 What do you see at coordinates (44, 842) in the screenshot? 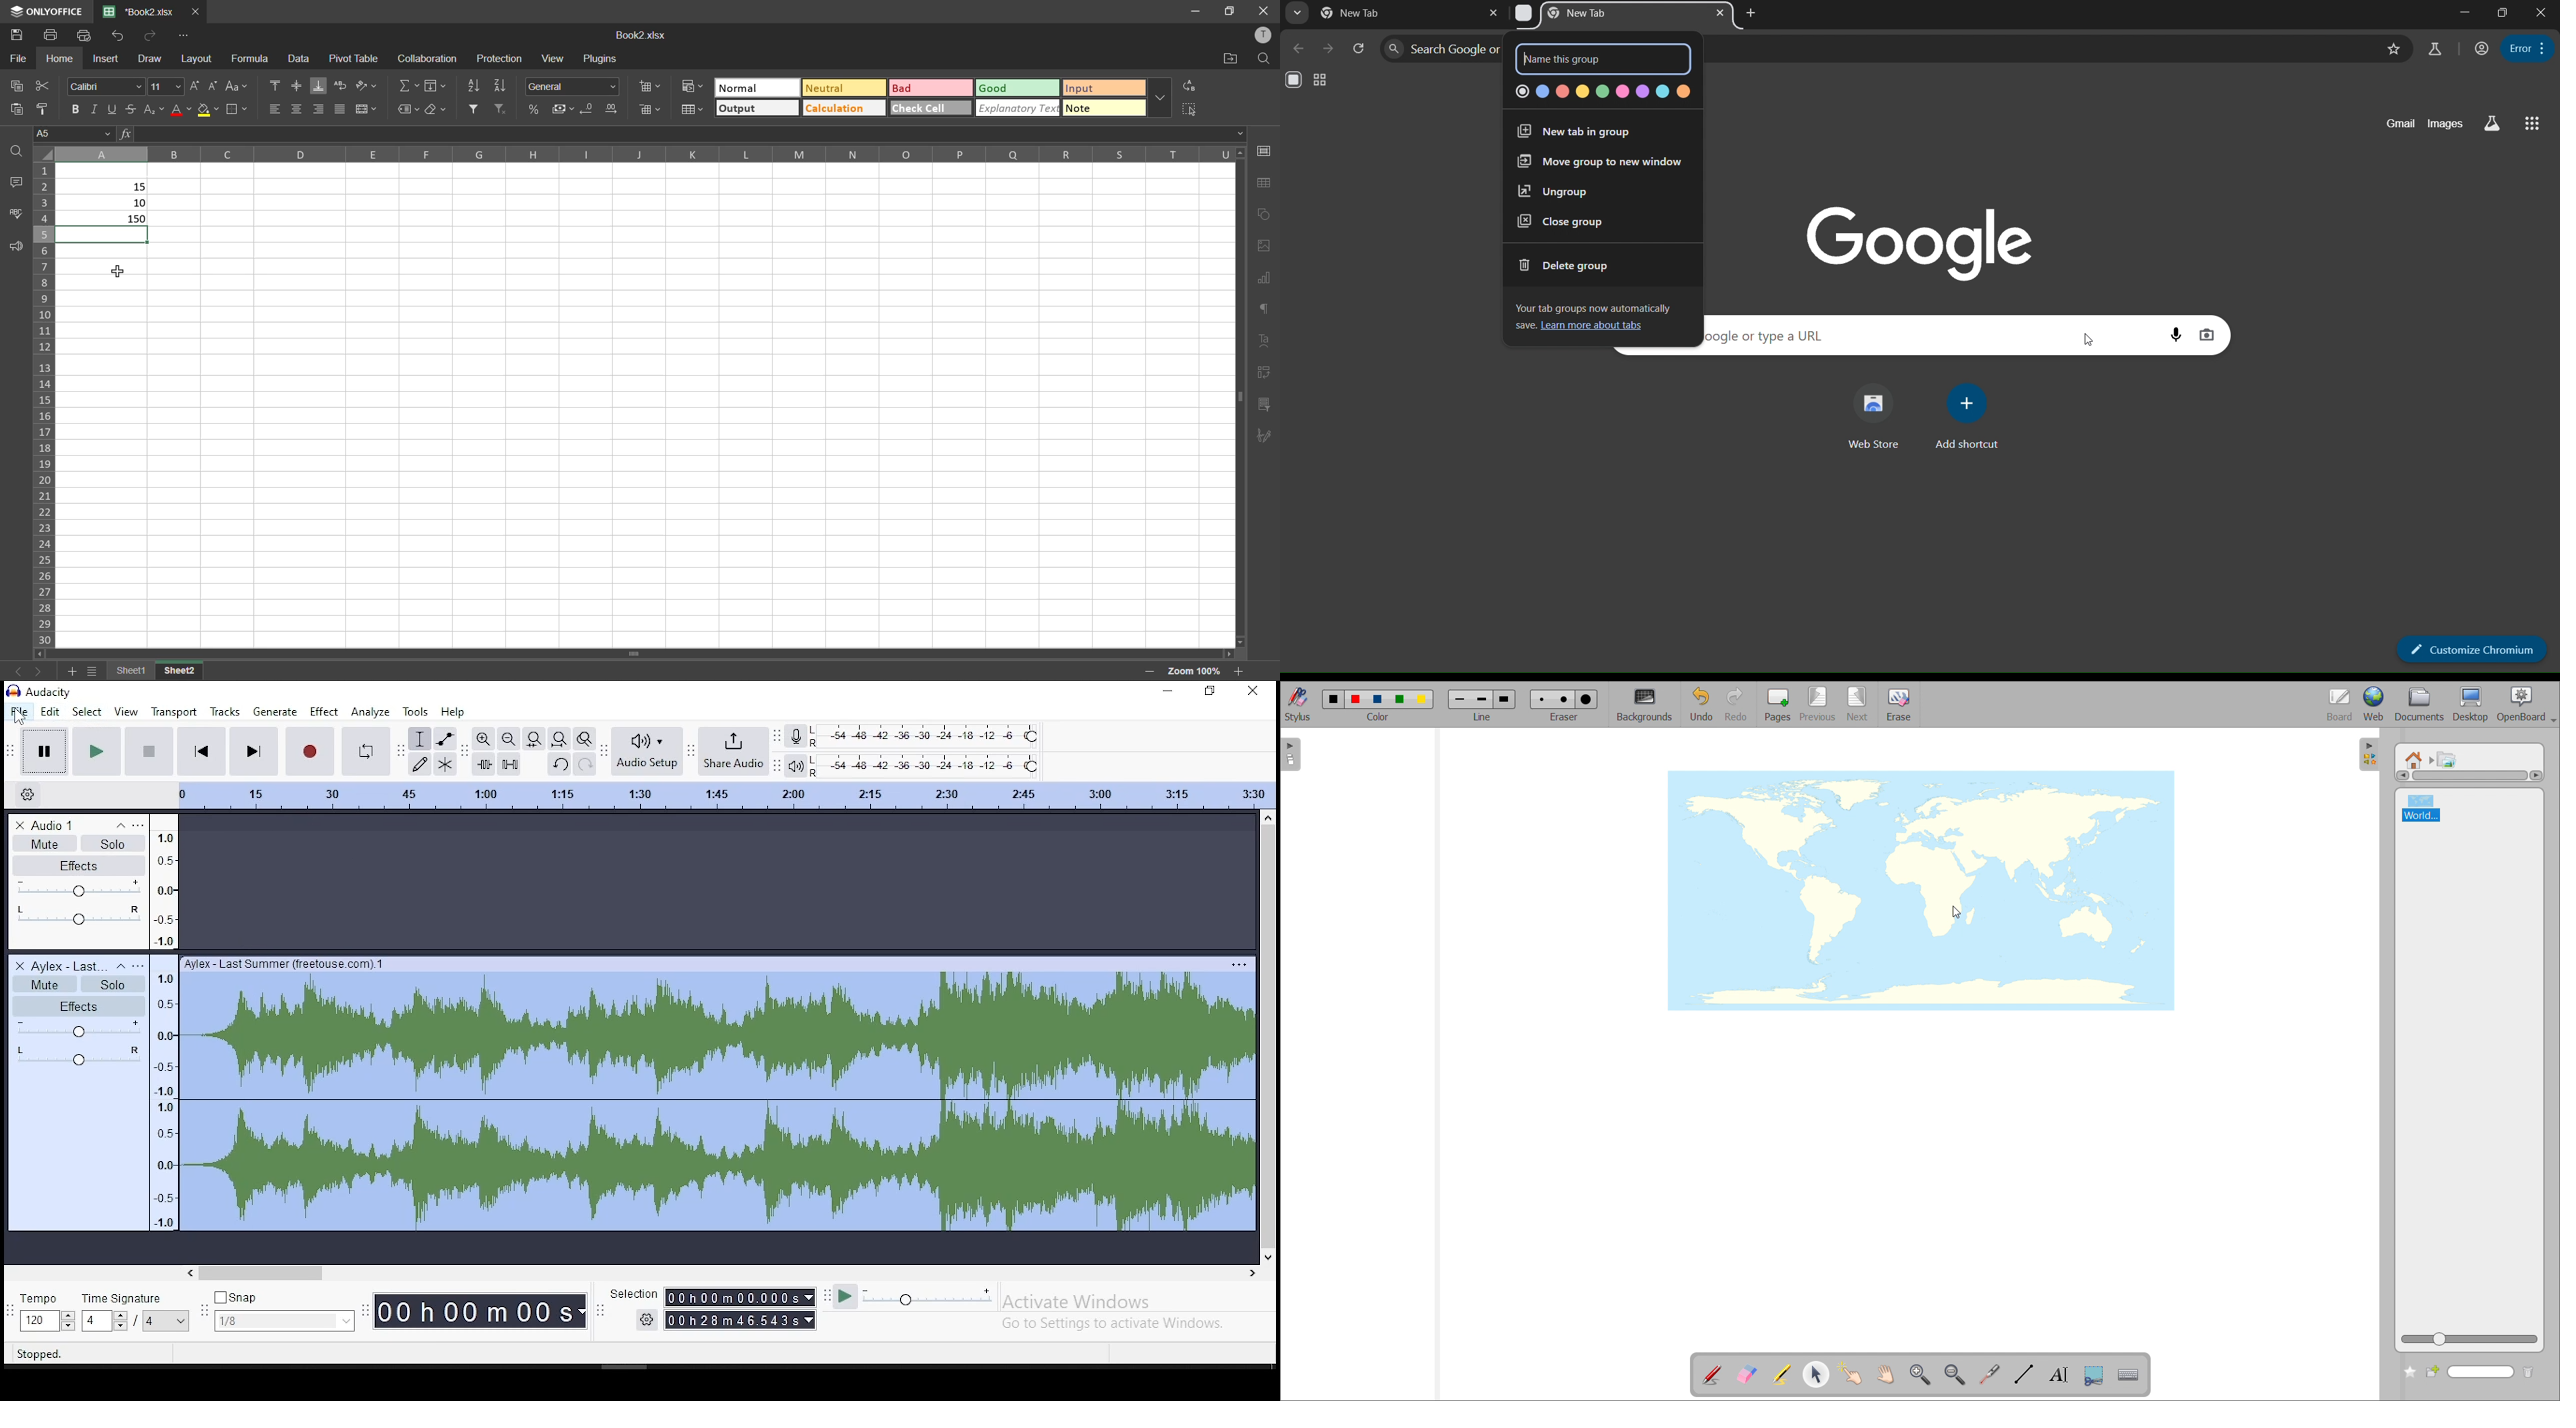
I see `mute` at bounding box center [44, 842].